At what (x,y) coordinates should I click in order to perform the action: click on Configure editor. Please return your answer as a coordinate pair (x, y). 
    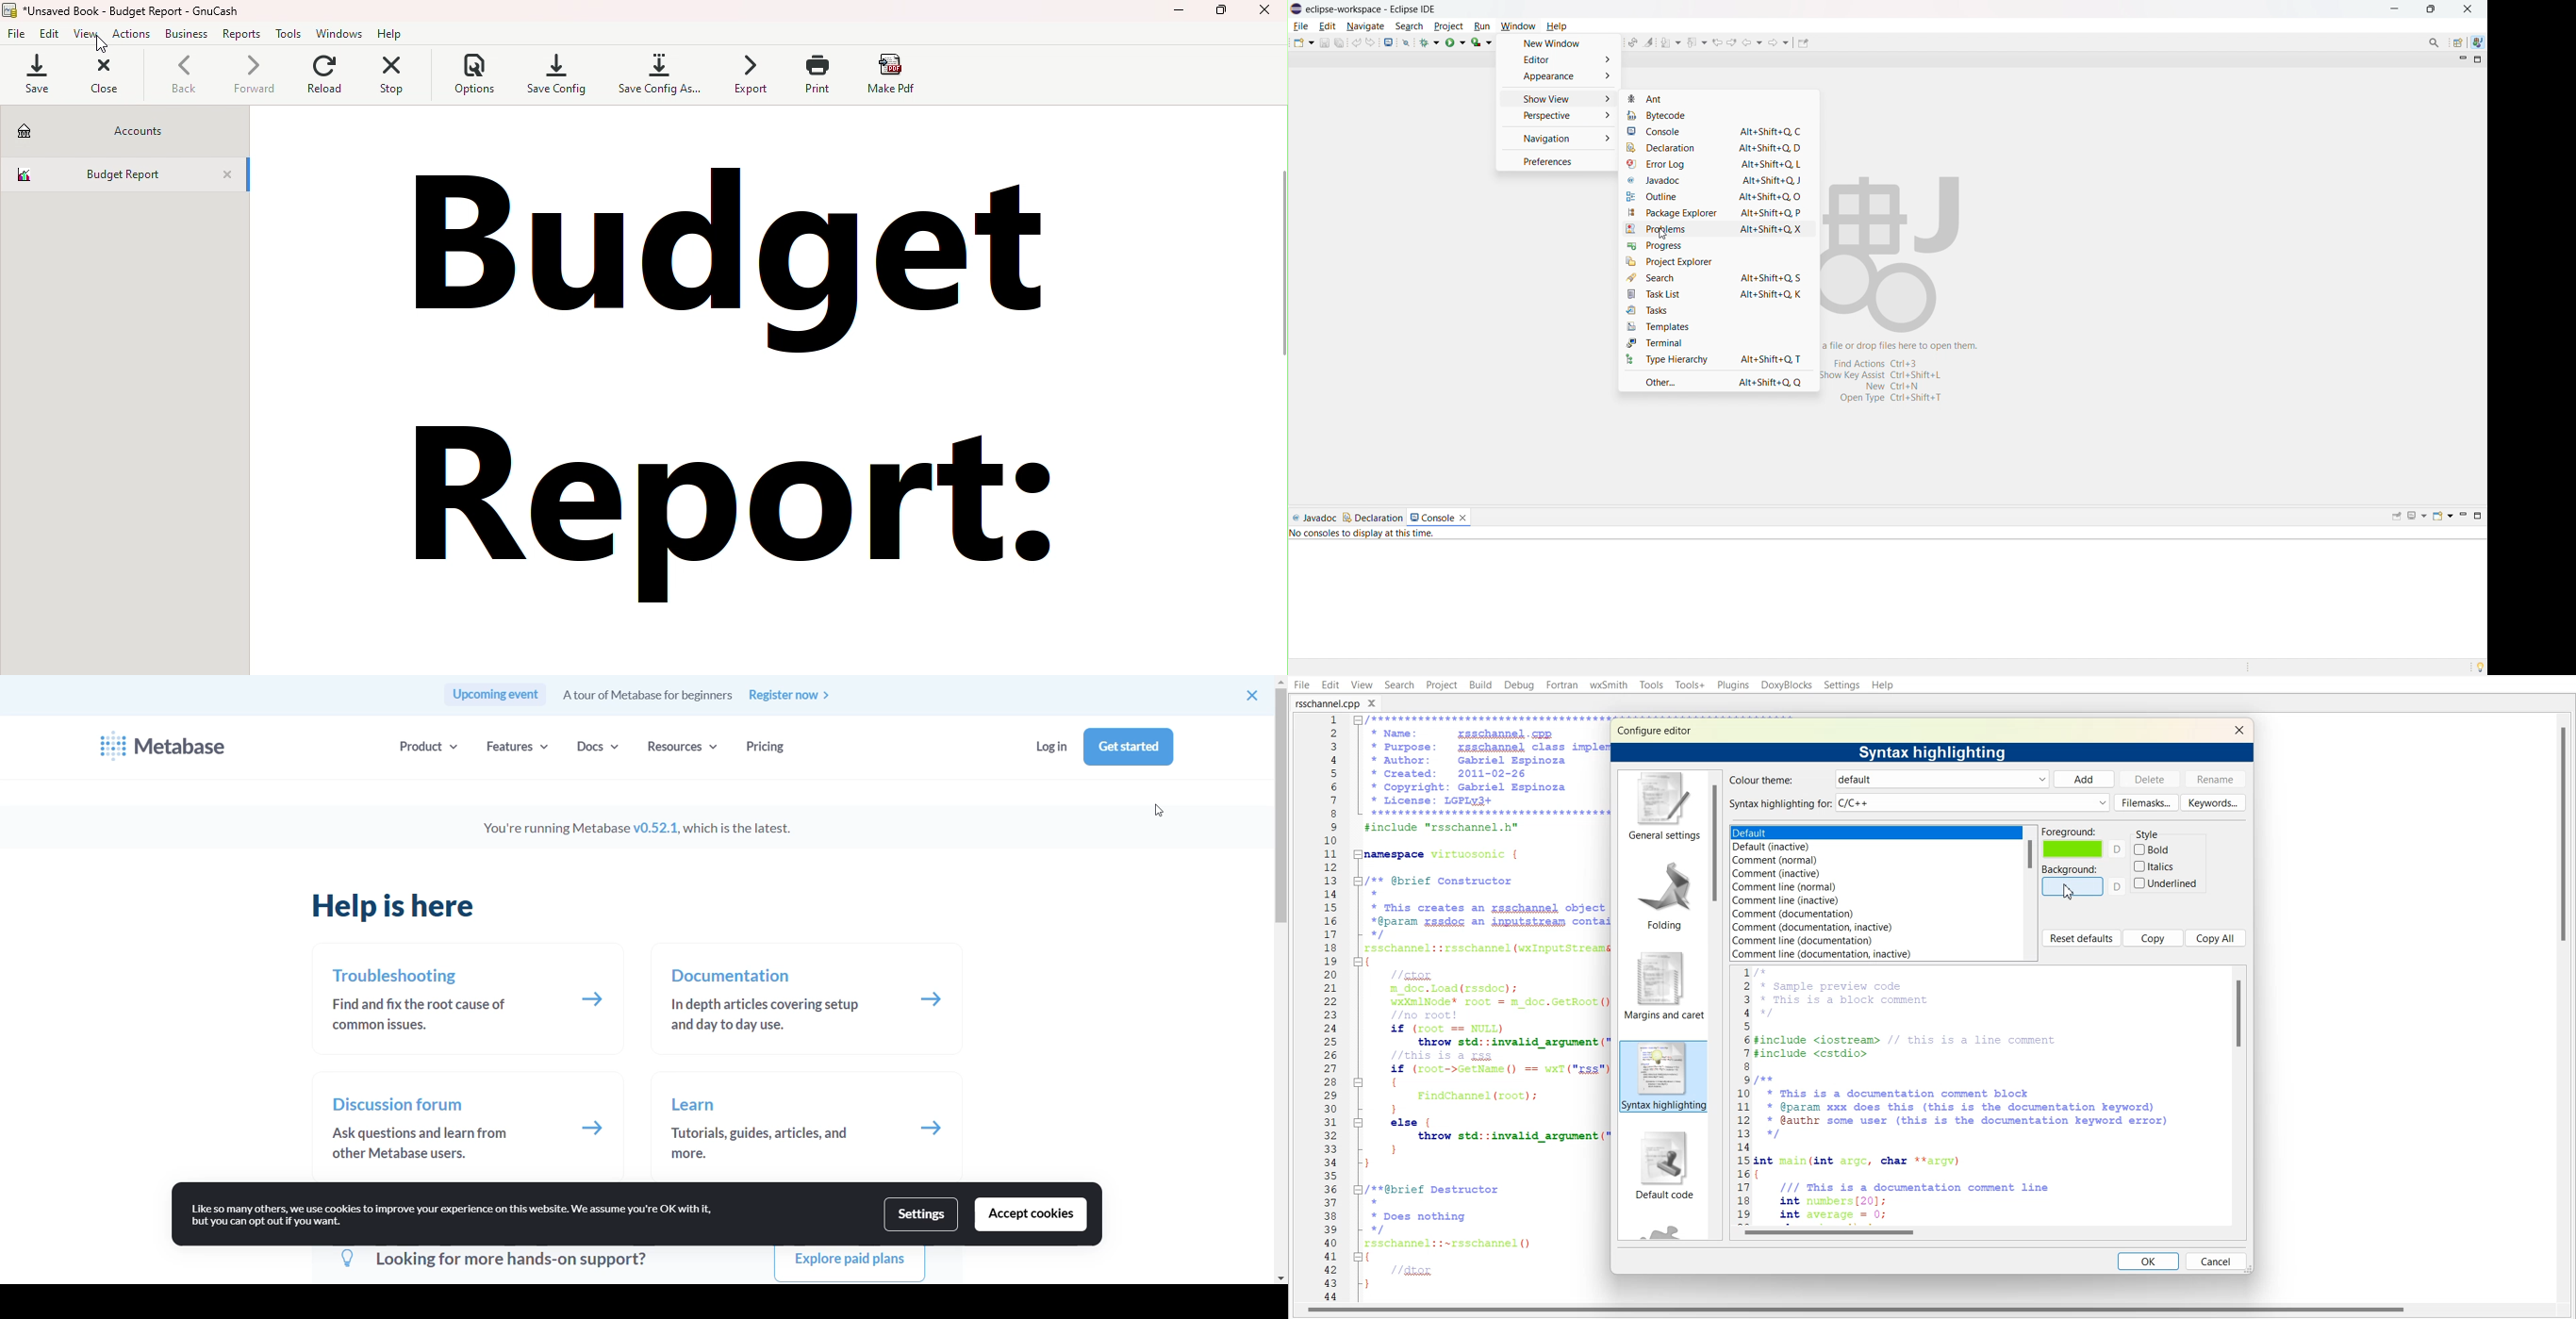
    Looking at the image, I should click on (1660, 729).